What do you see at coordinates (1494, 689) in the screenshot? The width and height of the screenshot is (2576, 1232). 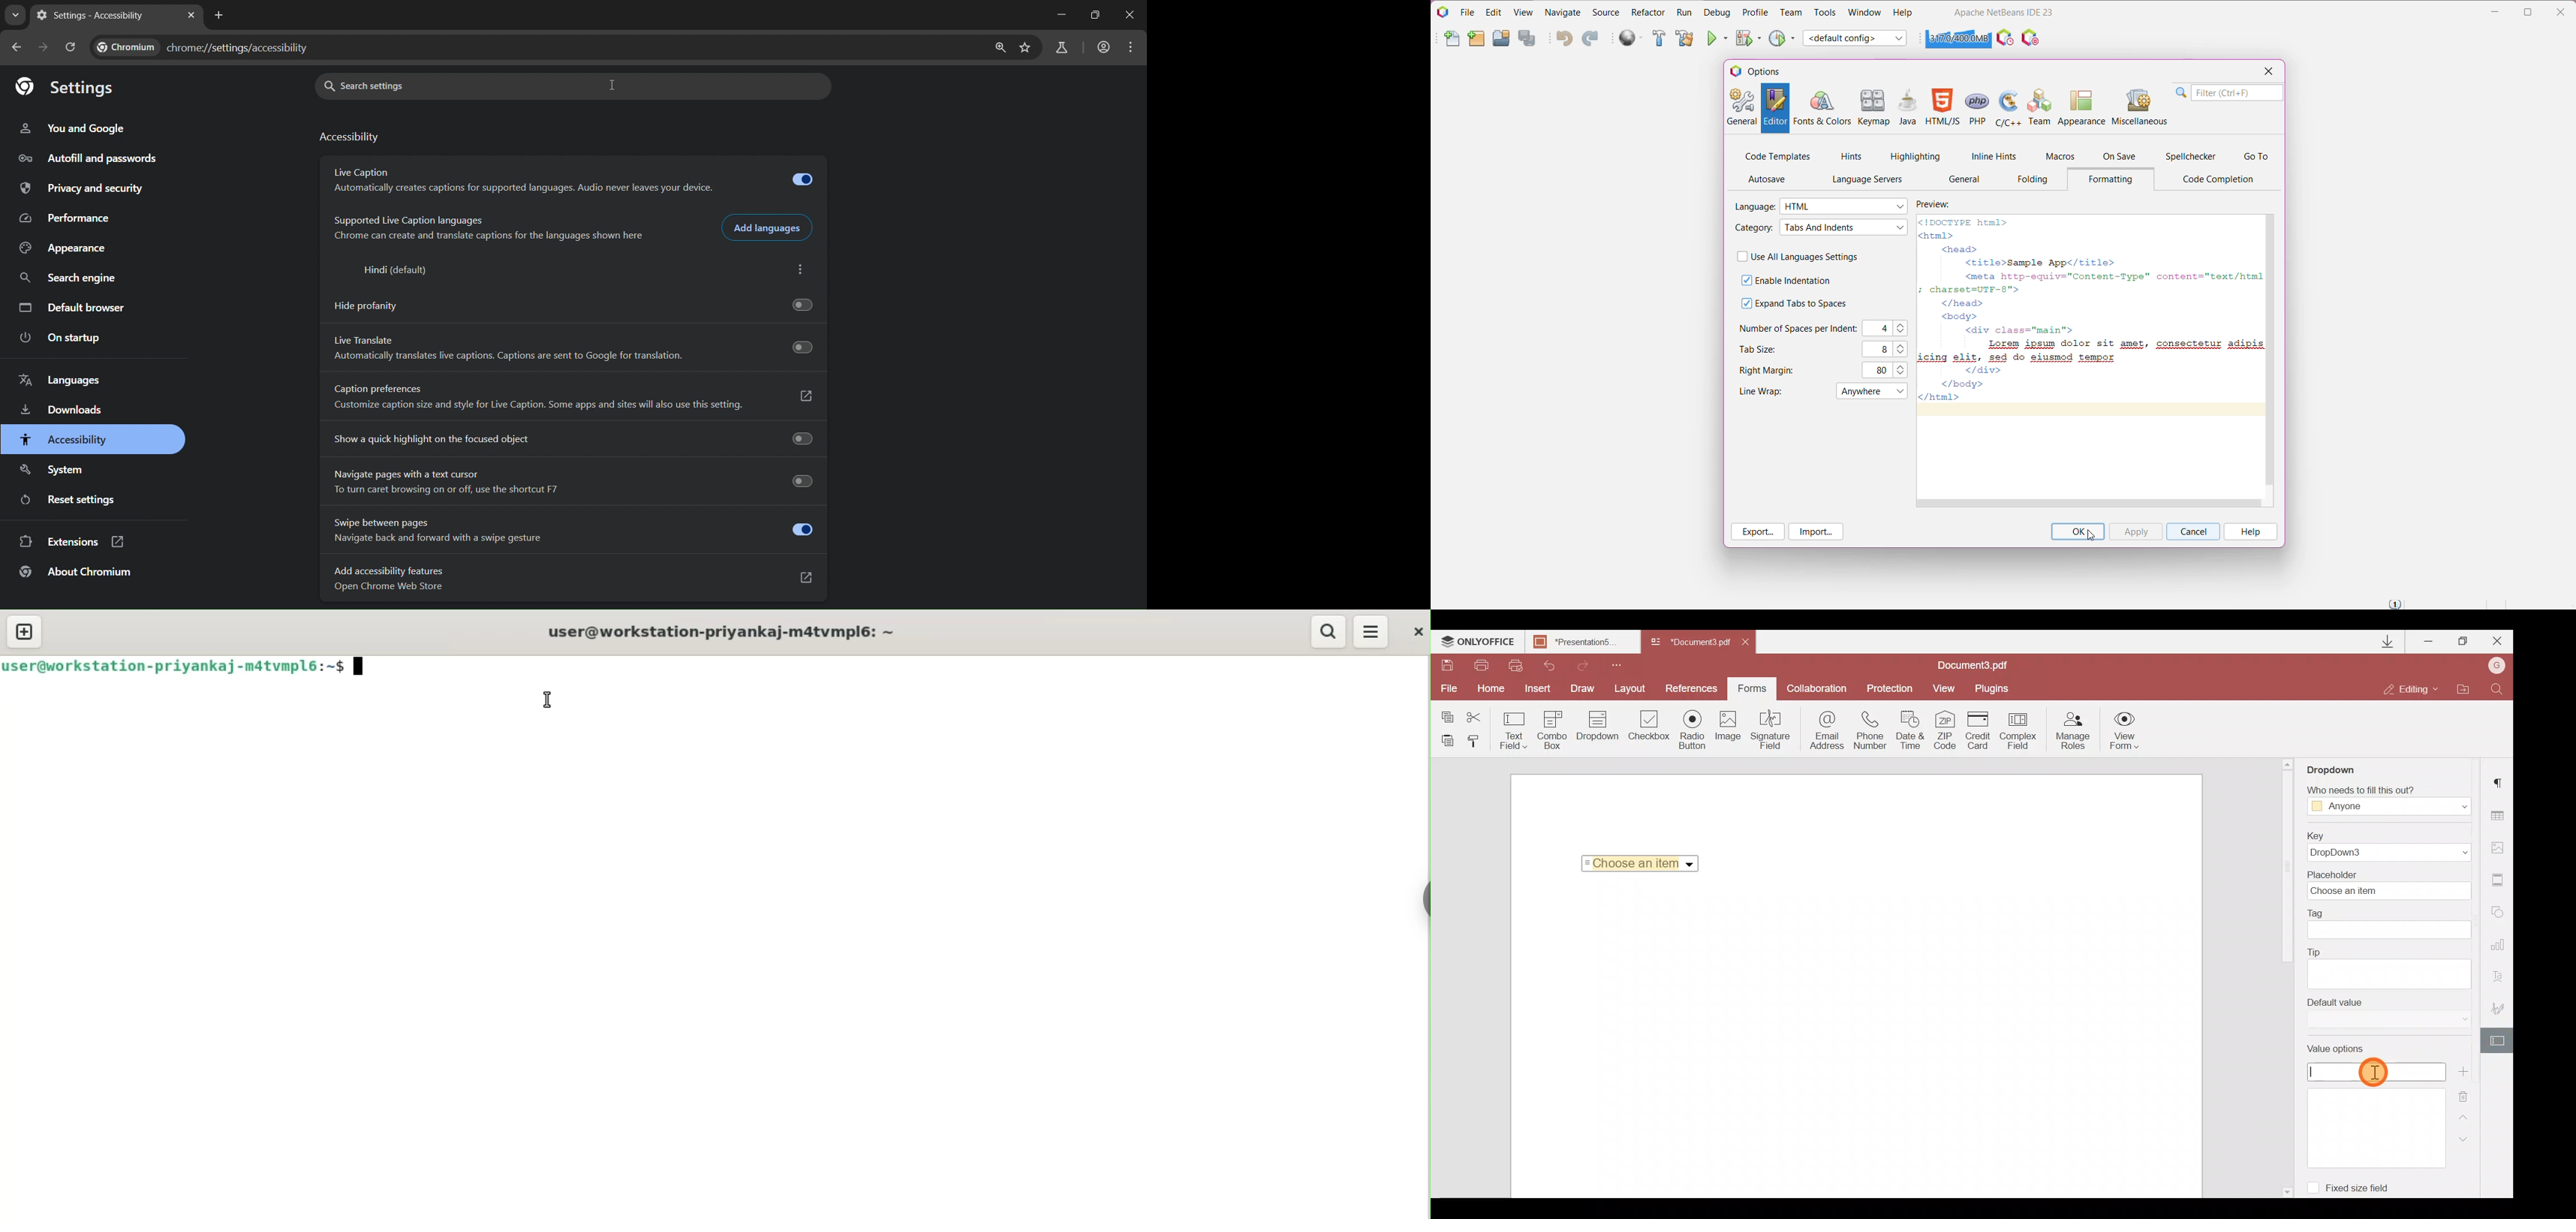 I see `Home` at bounding box center [1494, 689].